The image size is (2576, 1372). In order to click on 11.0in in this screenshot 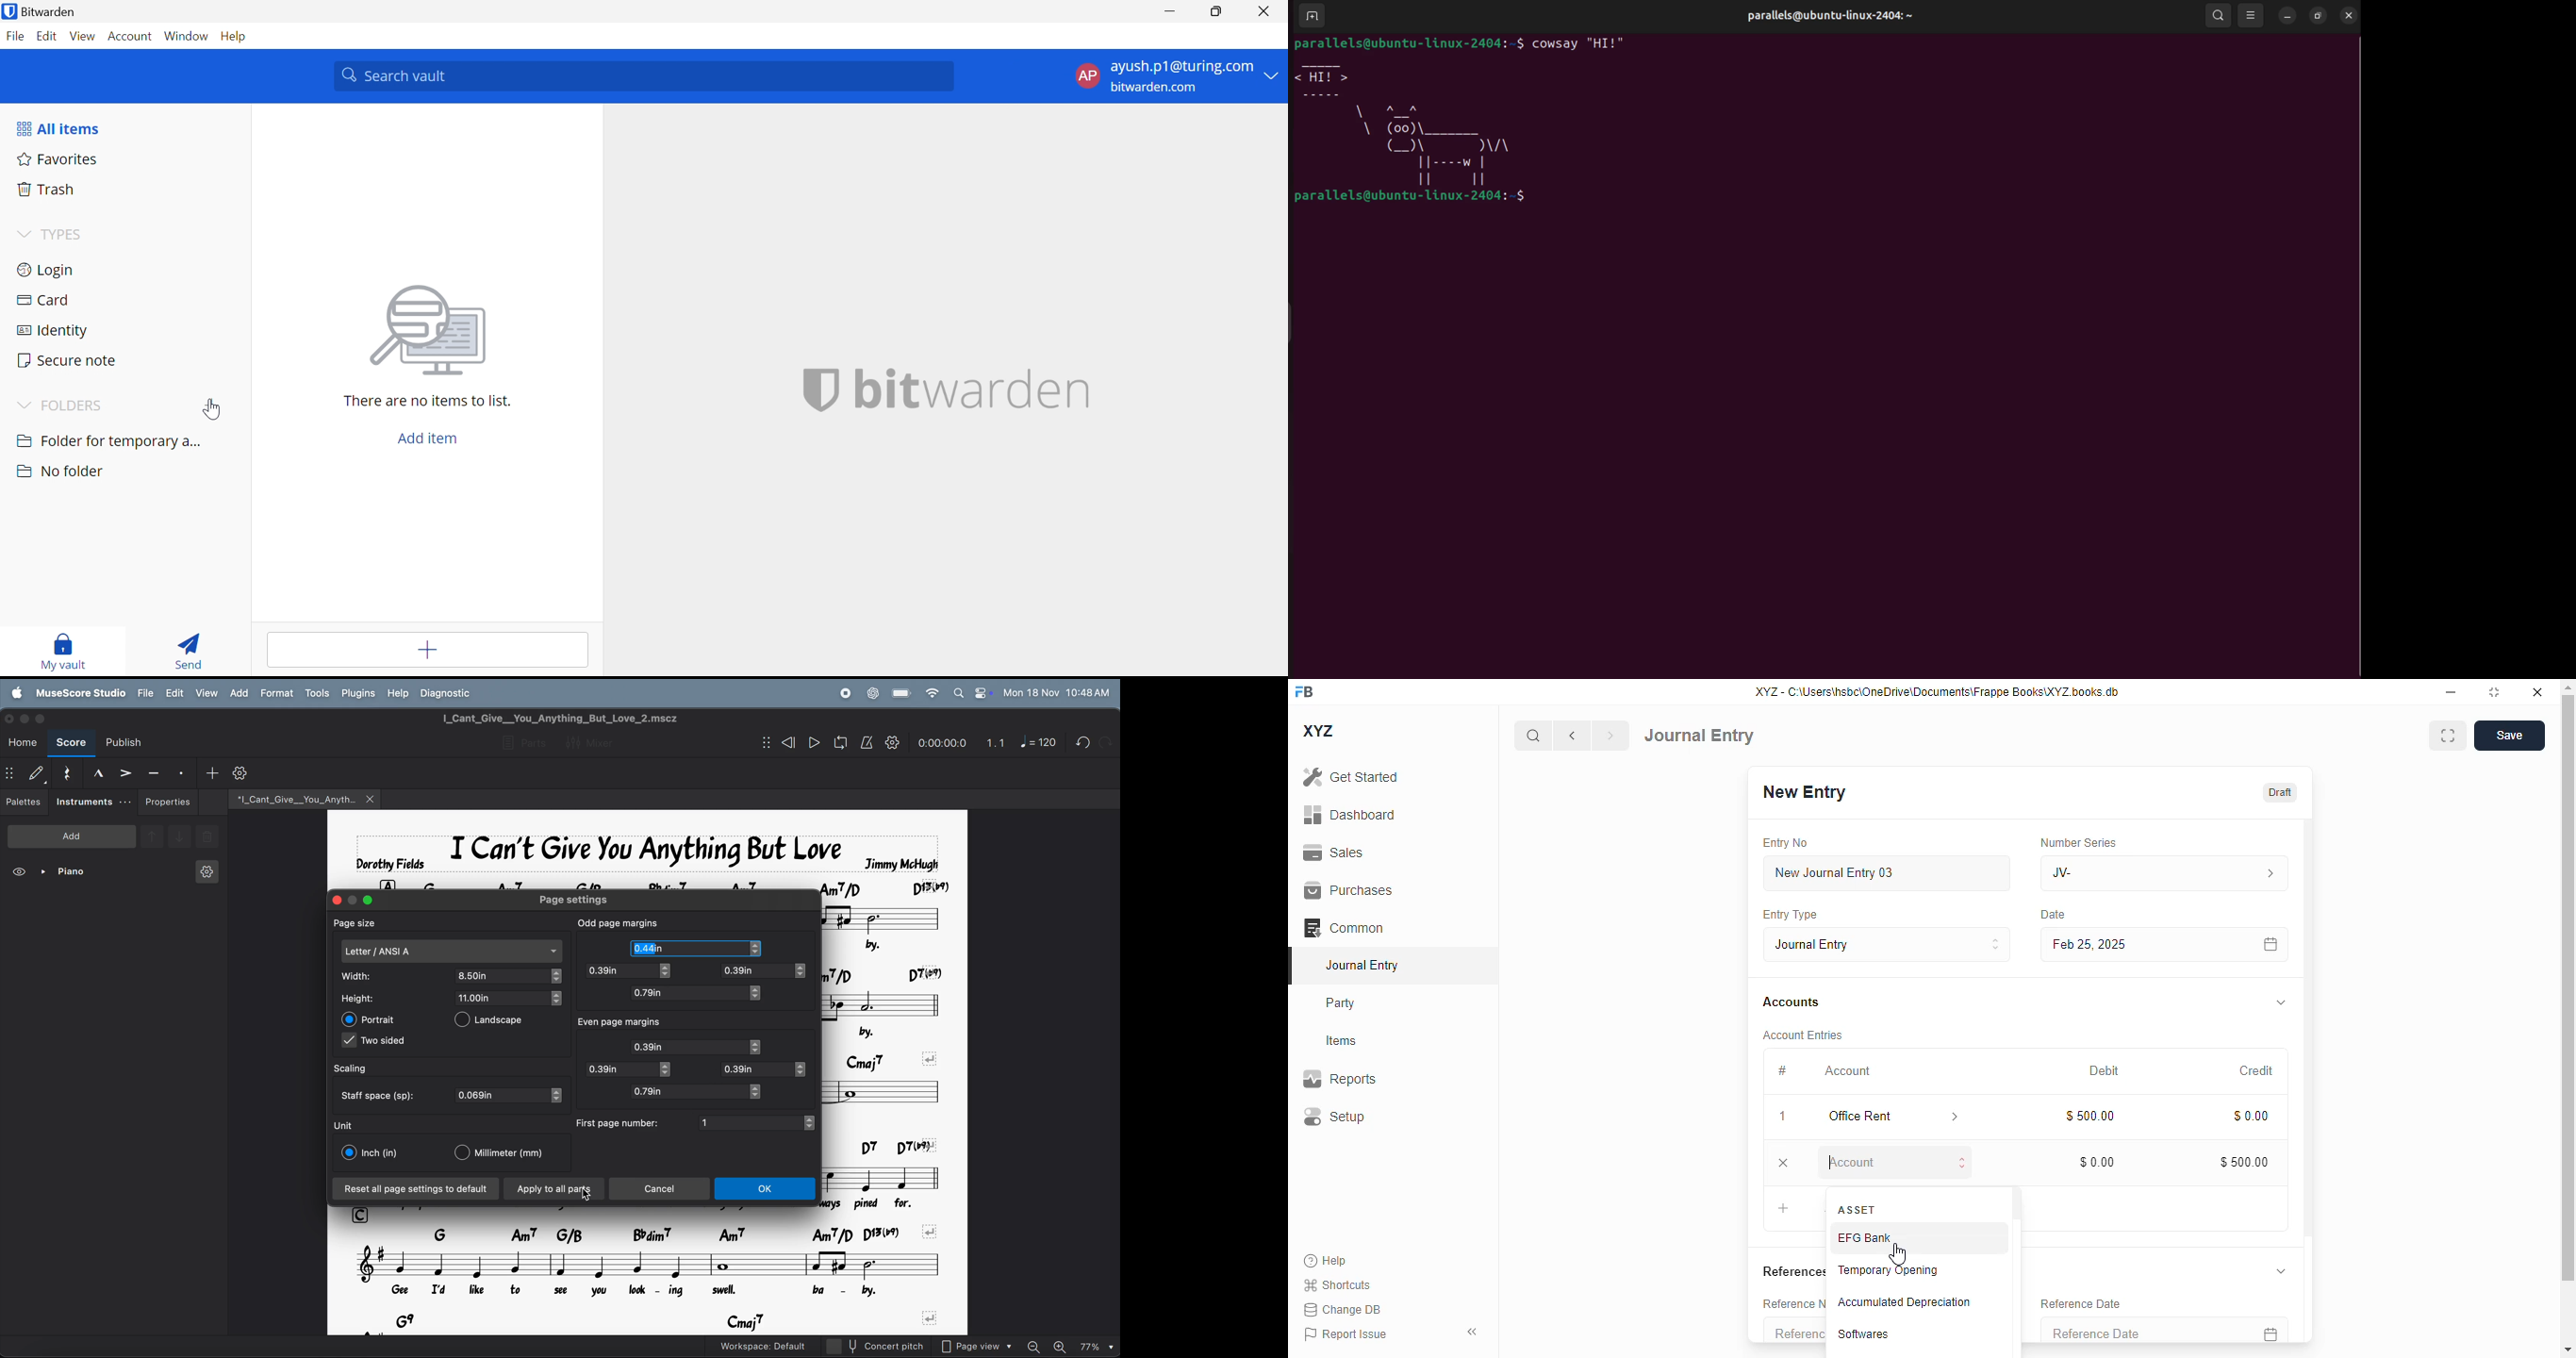, I will do `click(503, 997)`.